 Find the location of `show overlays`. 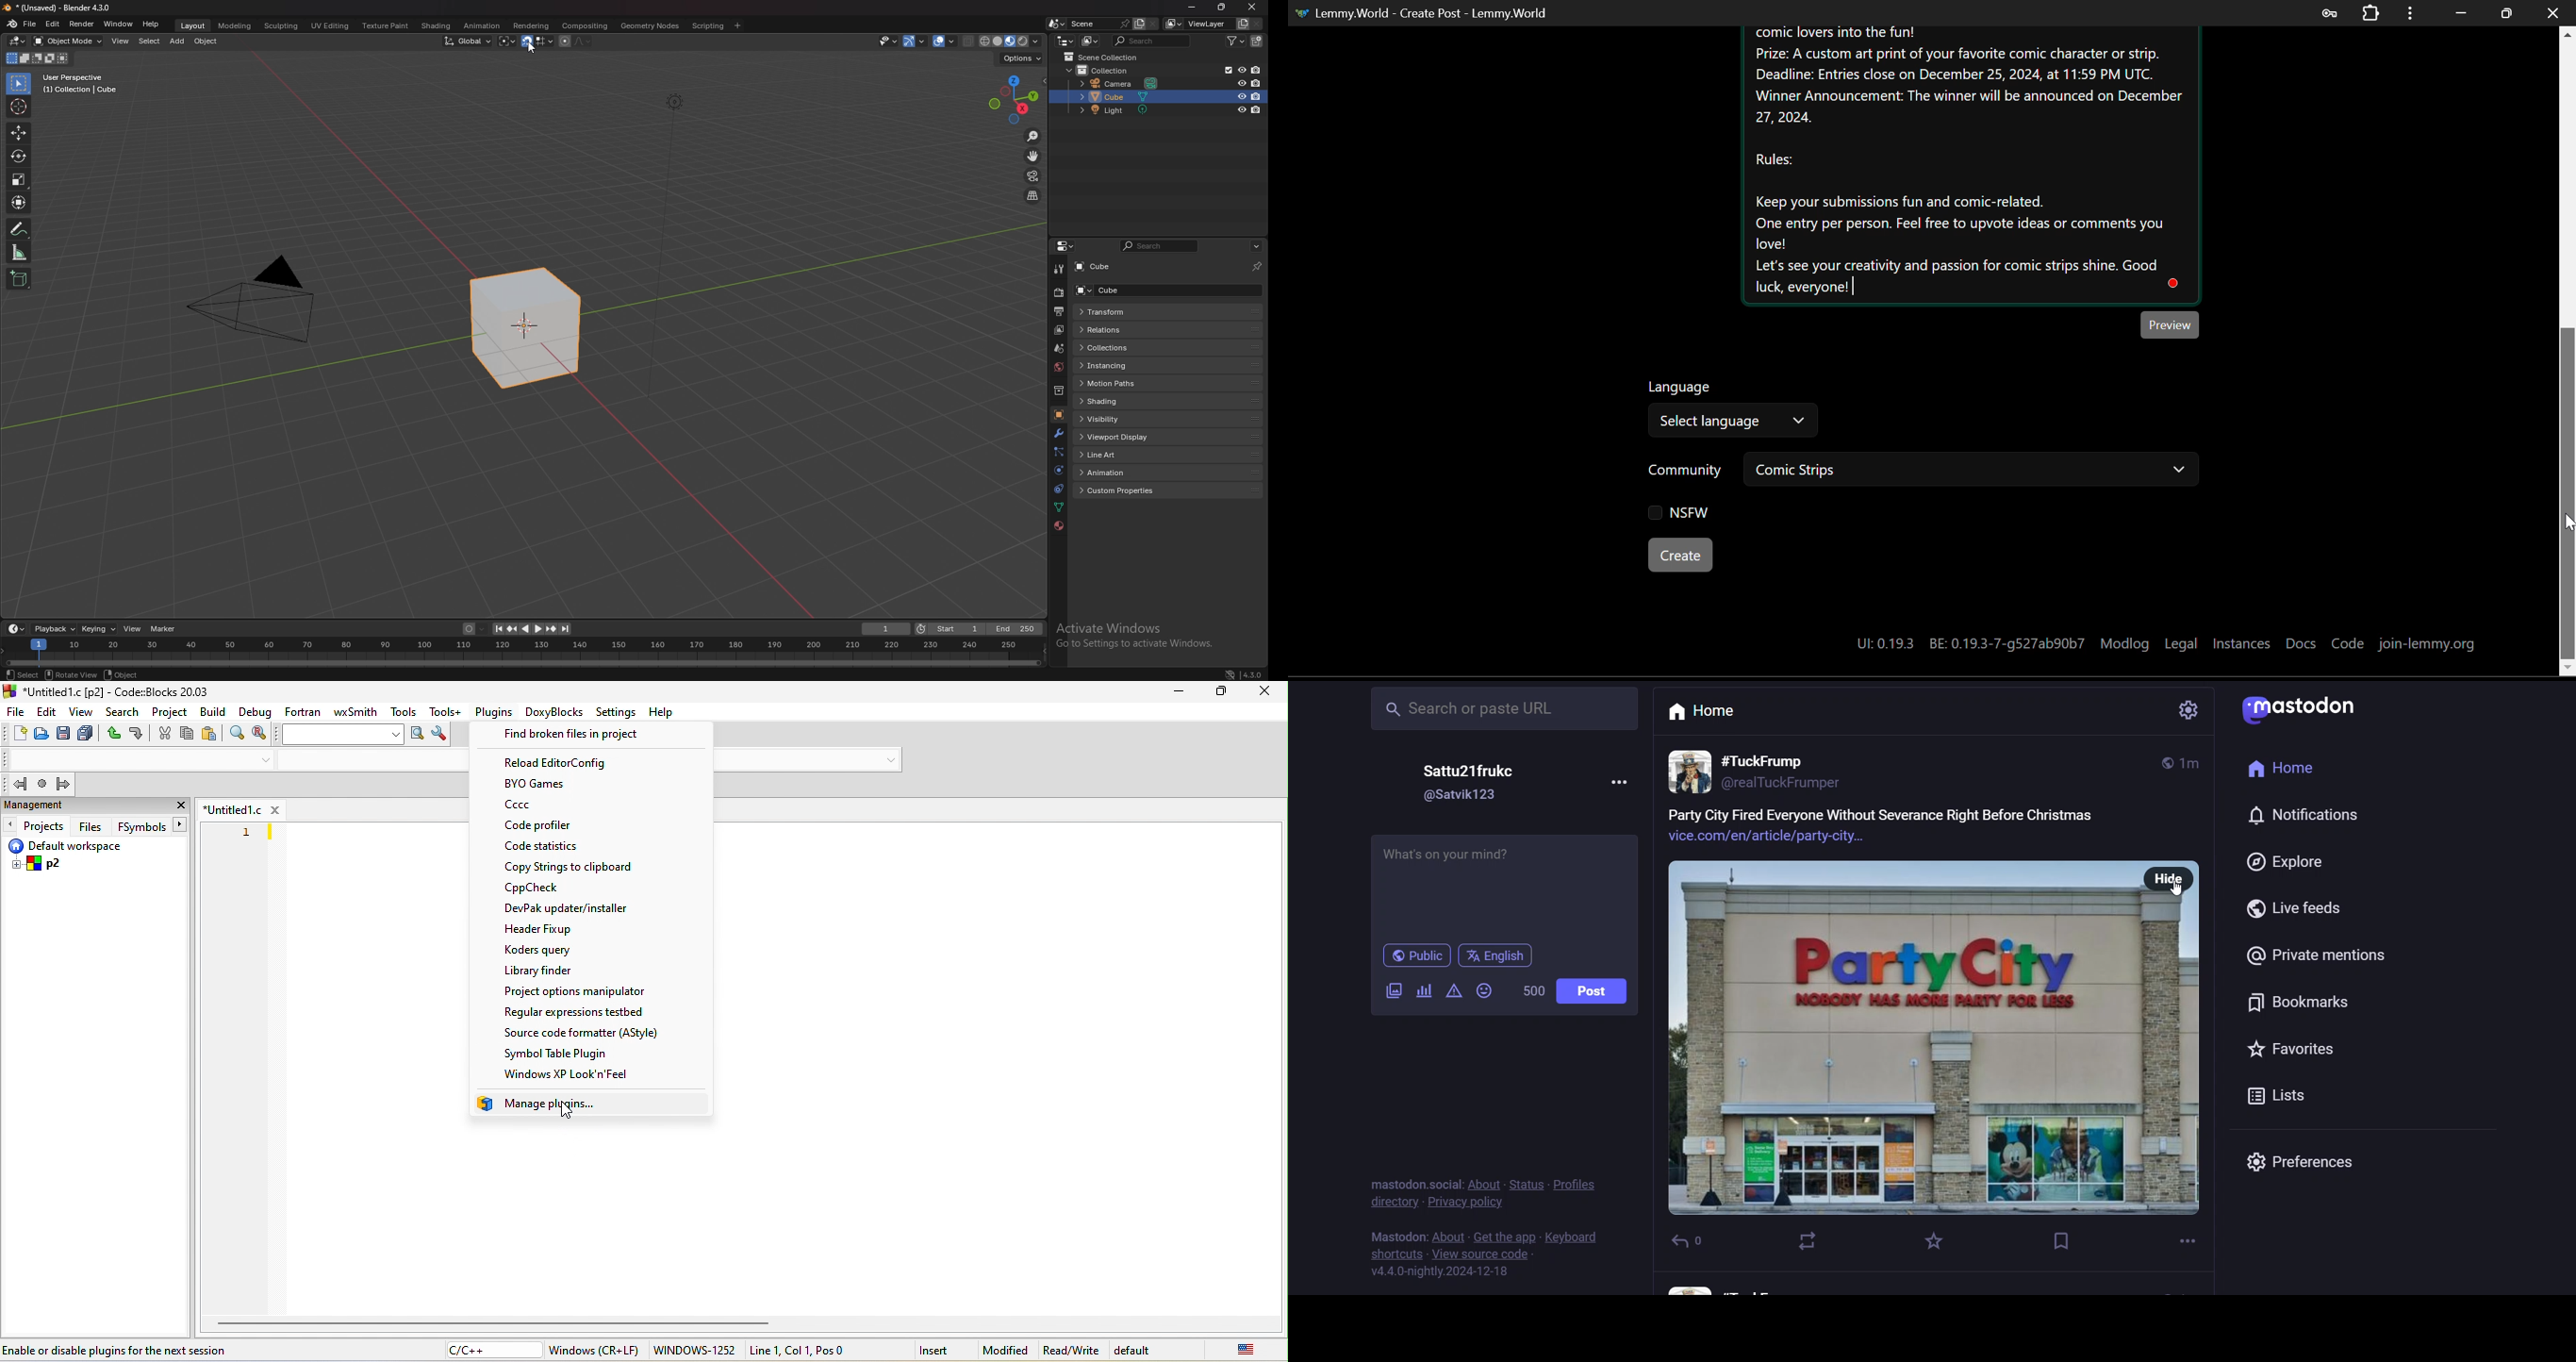

show overlays is located at coordinates (946, 41).